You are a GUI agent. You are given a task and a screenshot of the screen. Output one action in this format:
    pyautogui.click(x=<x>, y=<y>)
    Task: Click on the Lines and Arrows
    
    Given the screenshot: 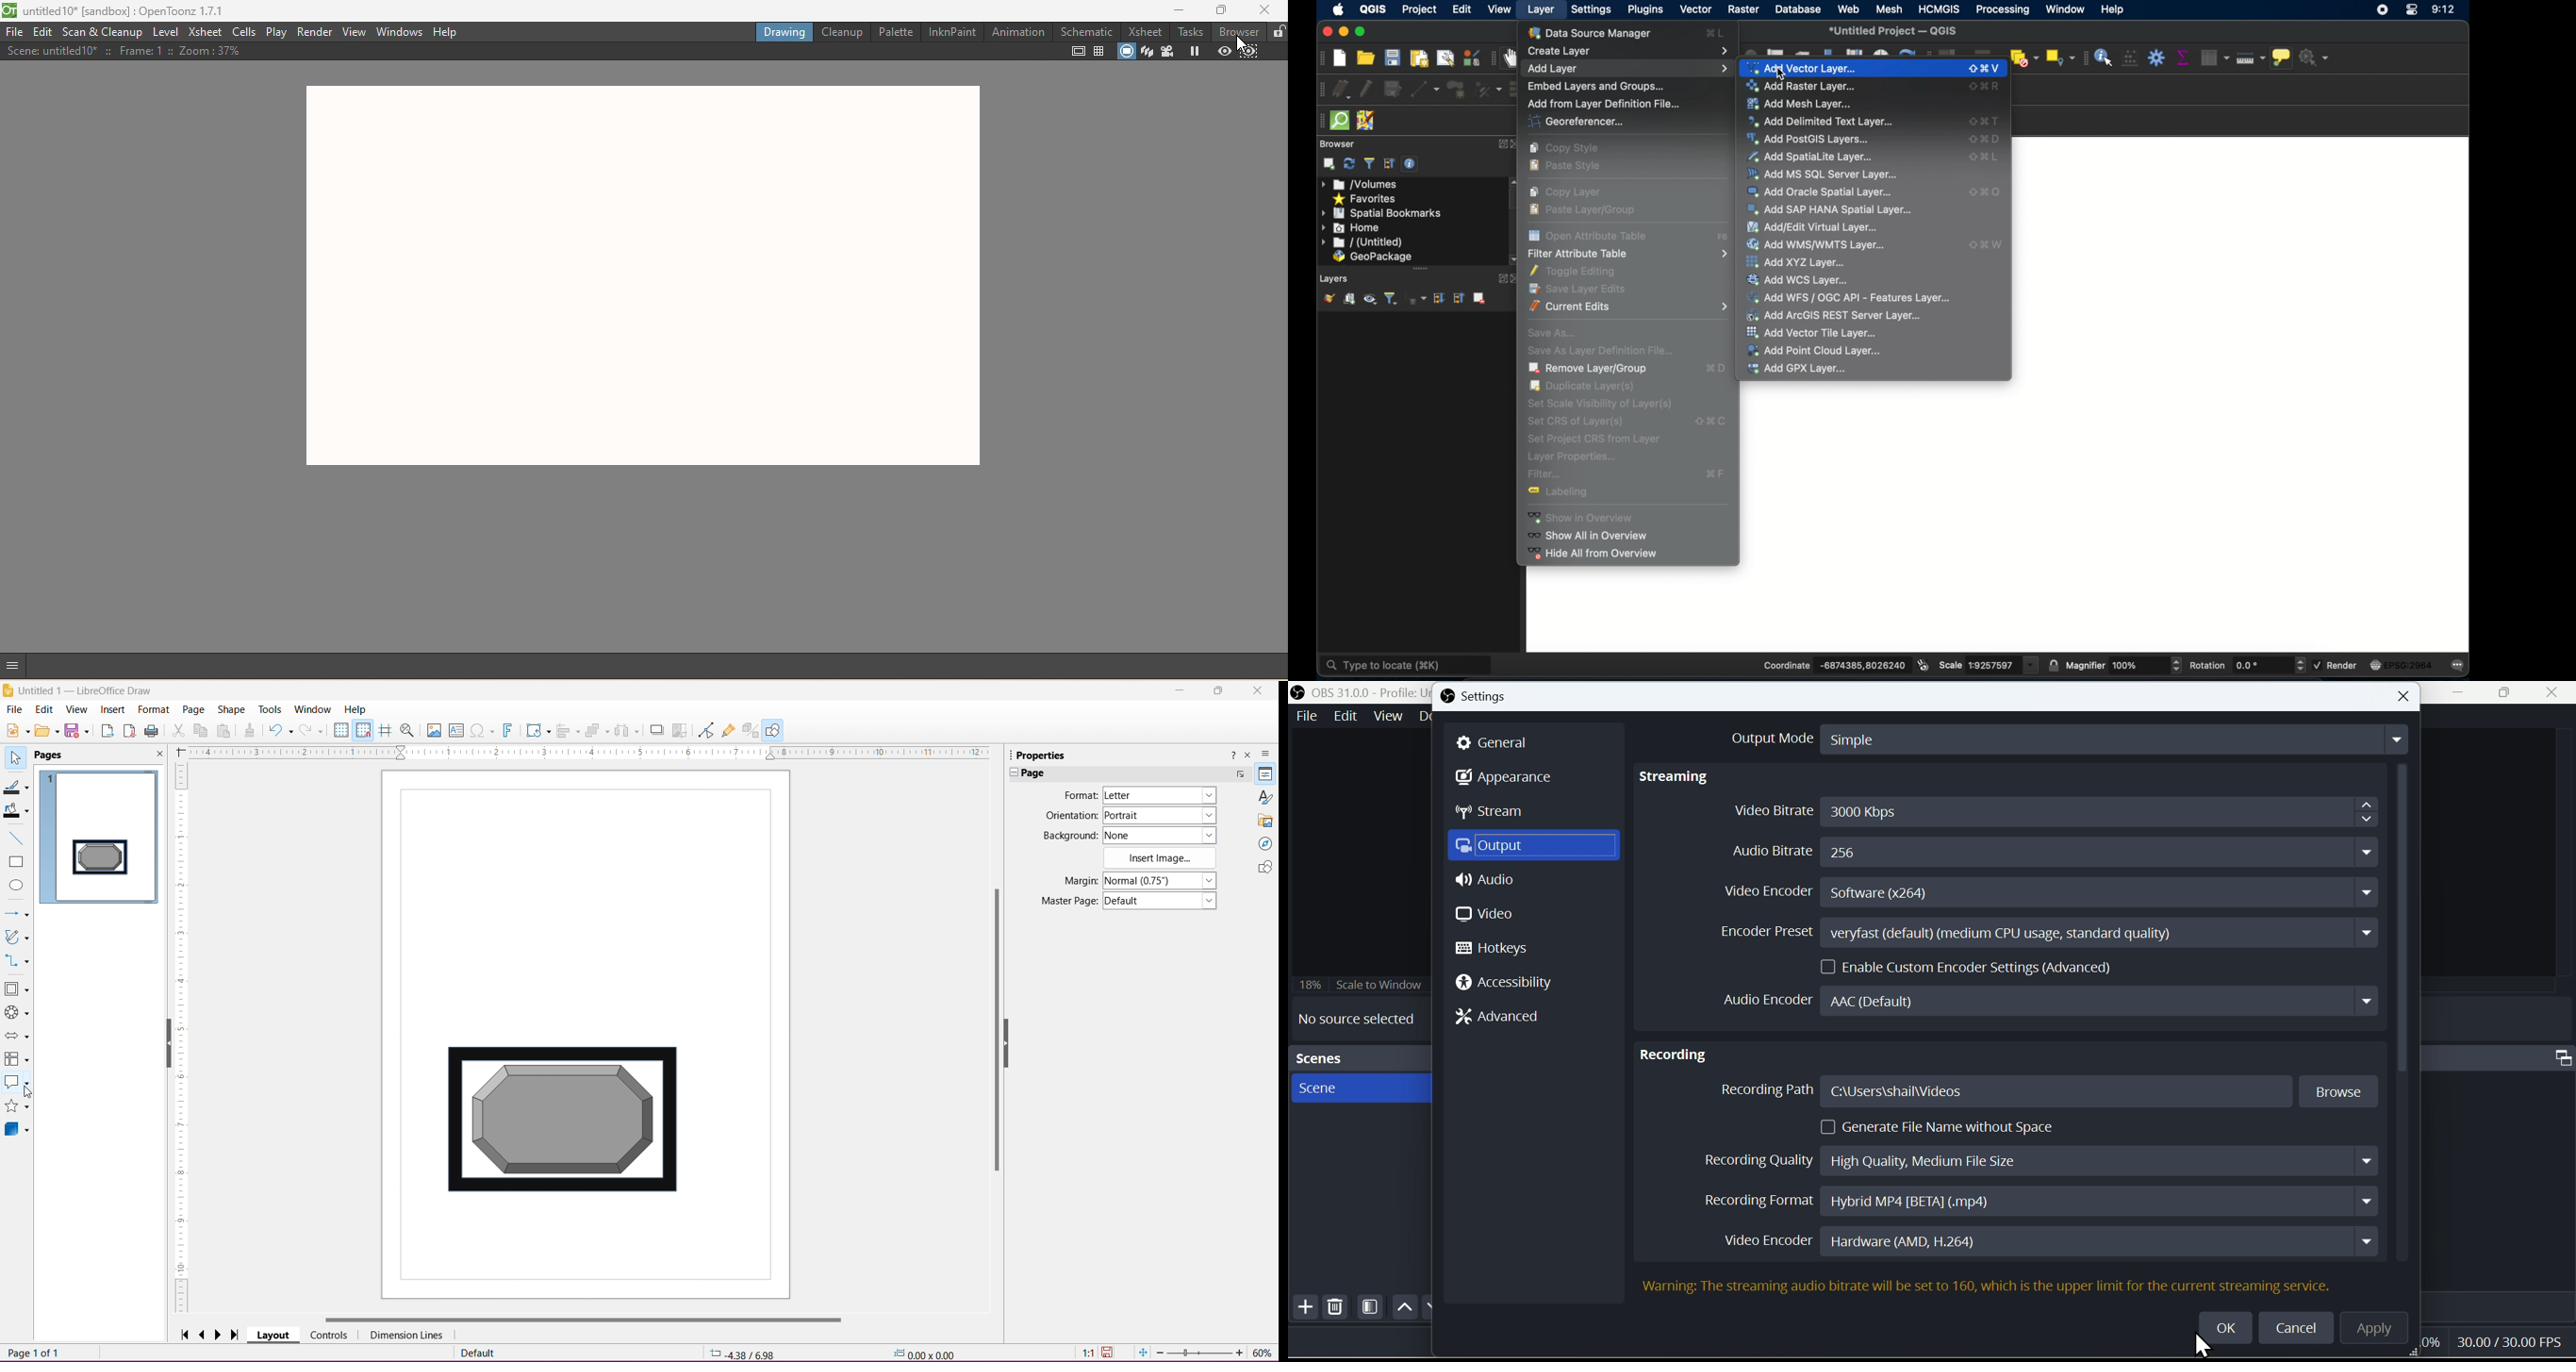 What is the action you would take?
    pyautogui.click(x=17, y=914)
    